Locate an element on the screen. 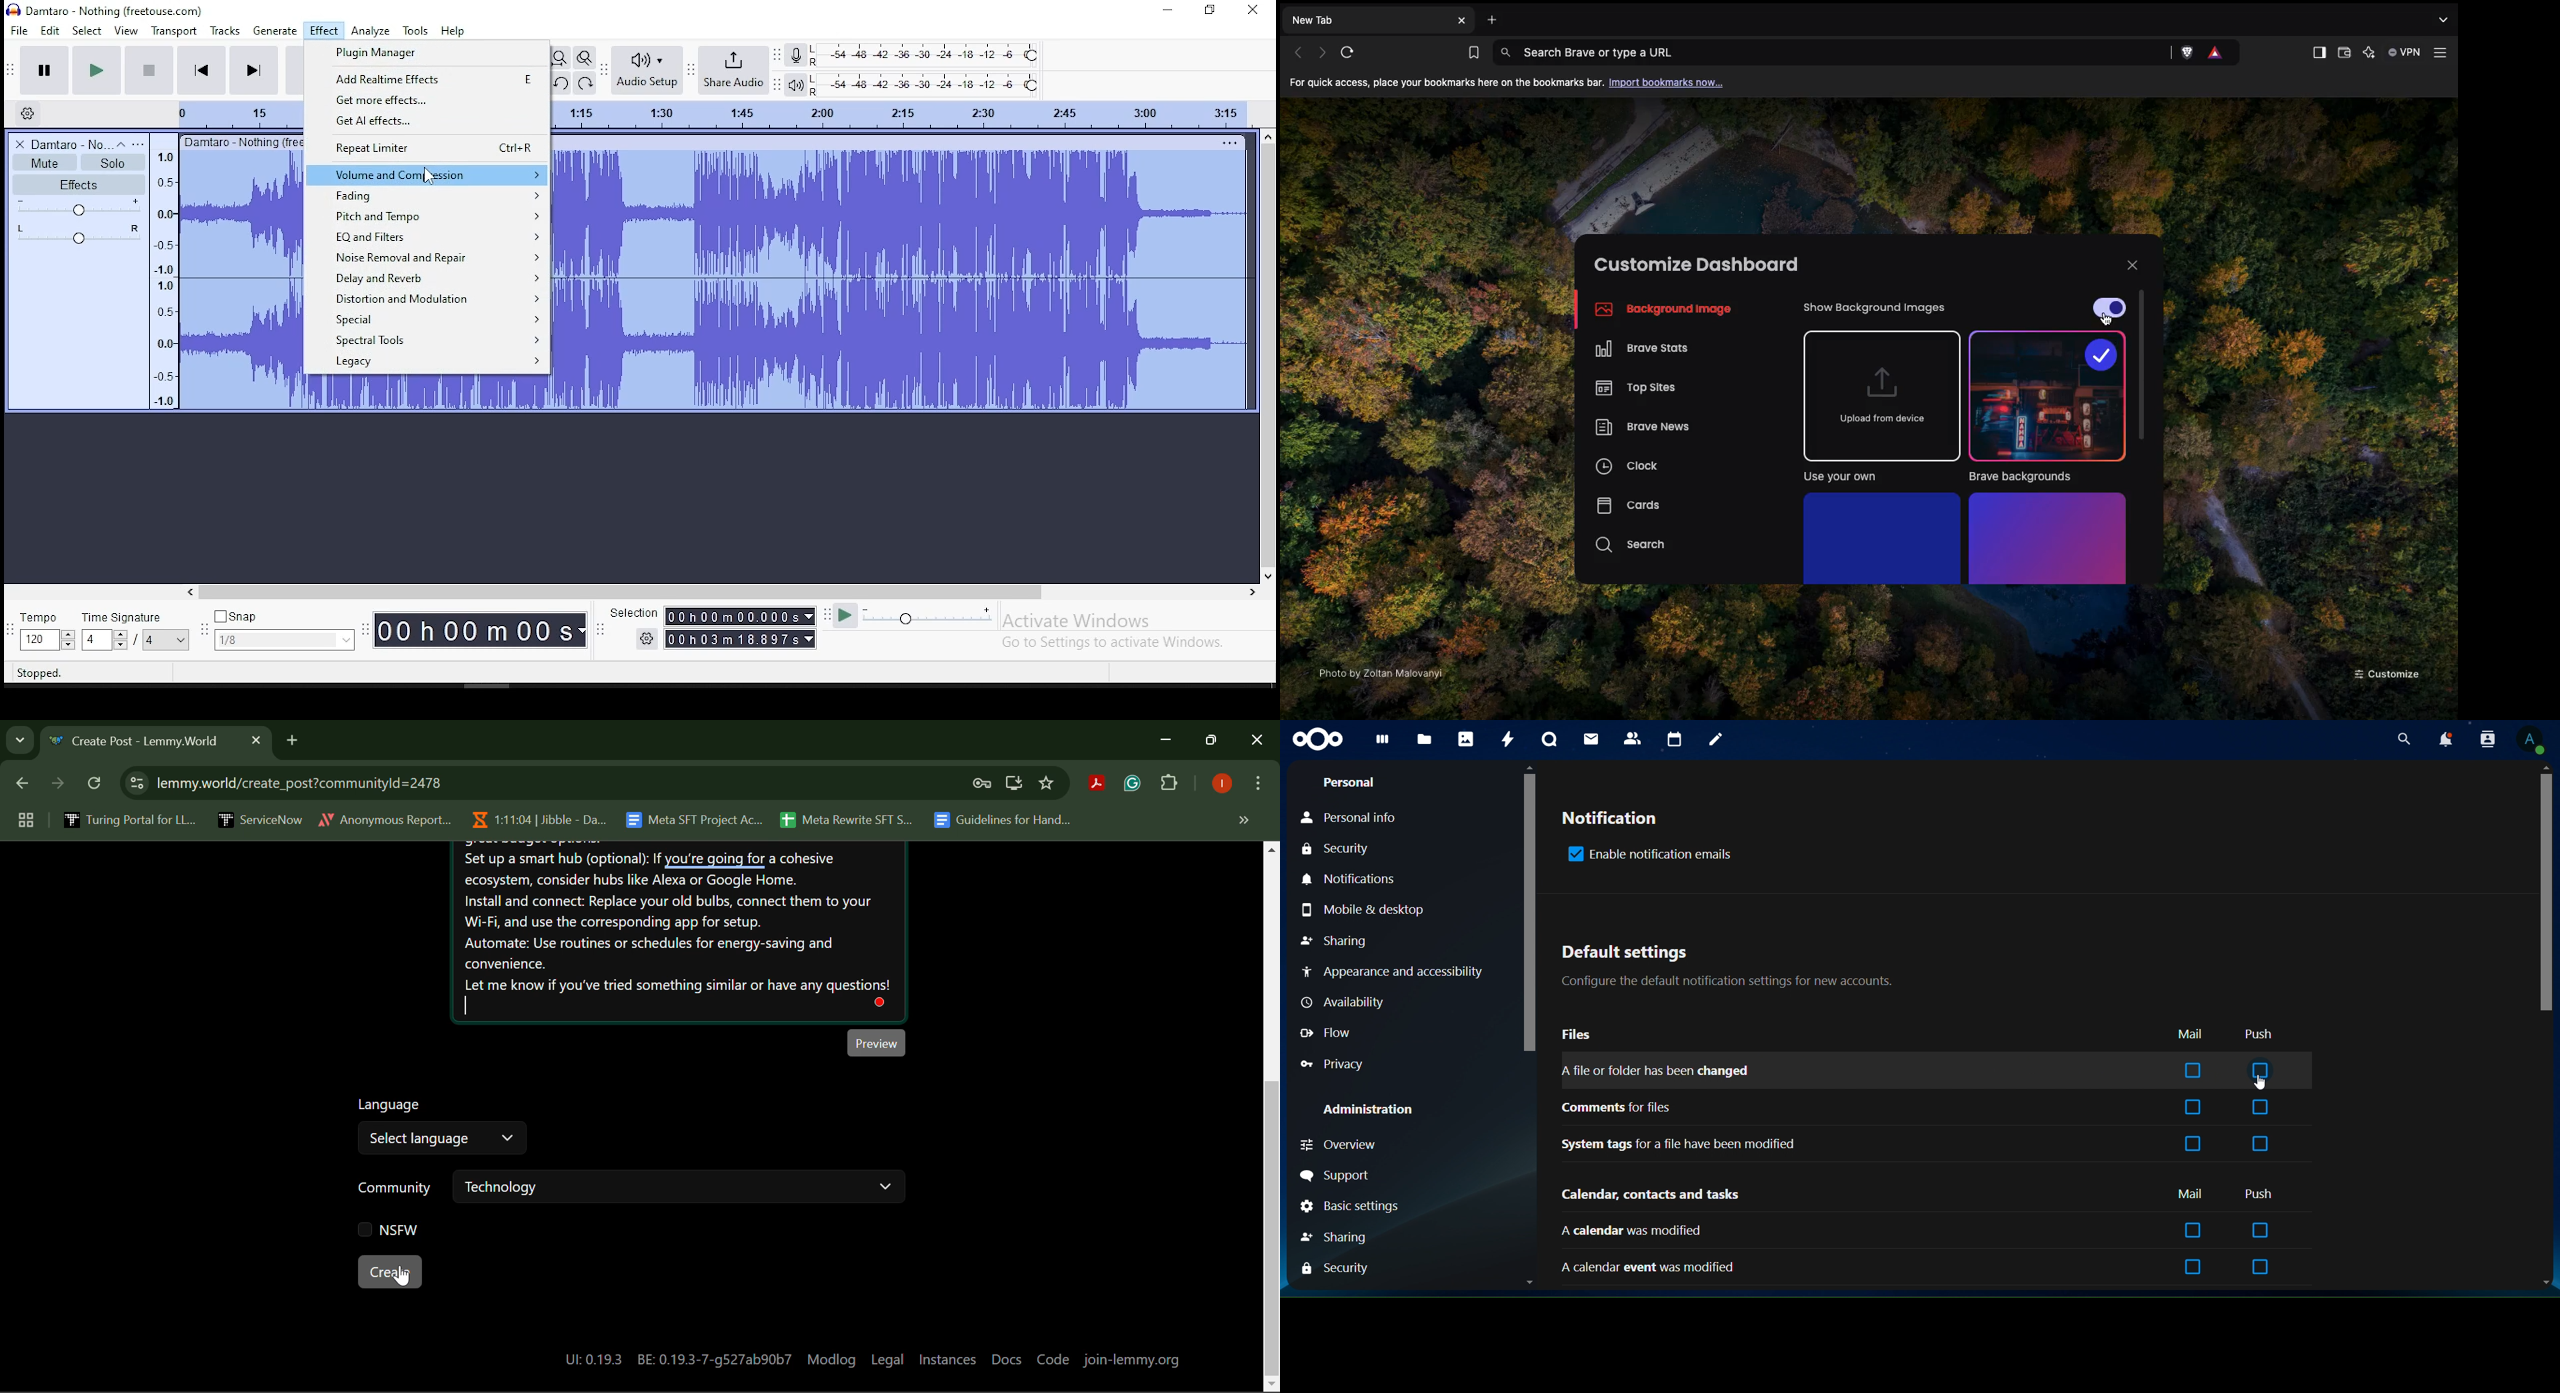 This screenshot has height=1400, width=2576. files is located at coordinates (1577, 1037).